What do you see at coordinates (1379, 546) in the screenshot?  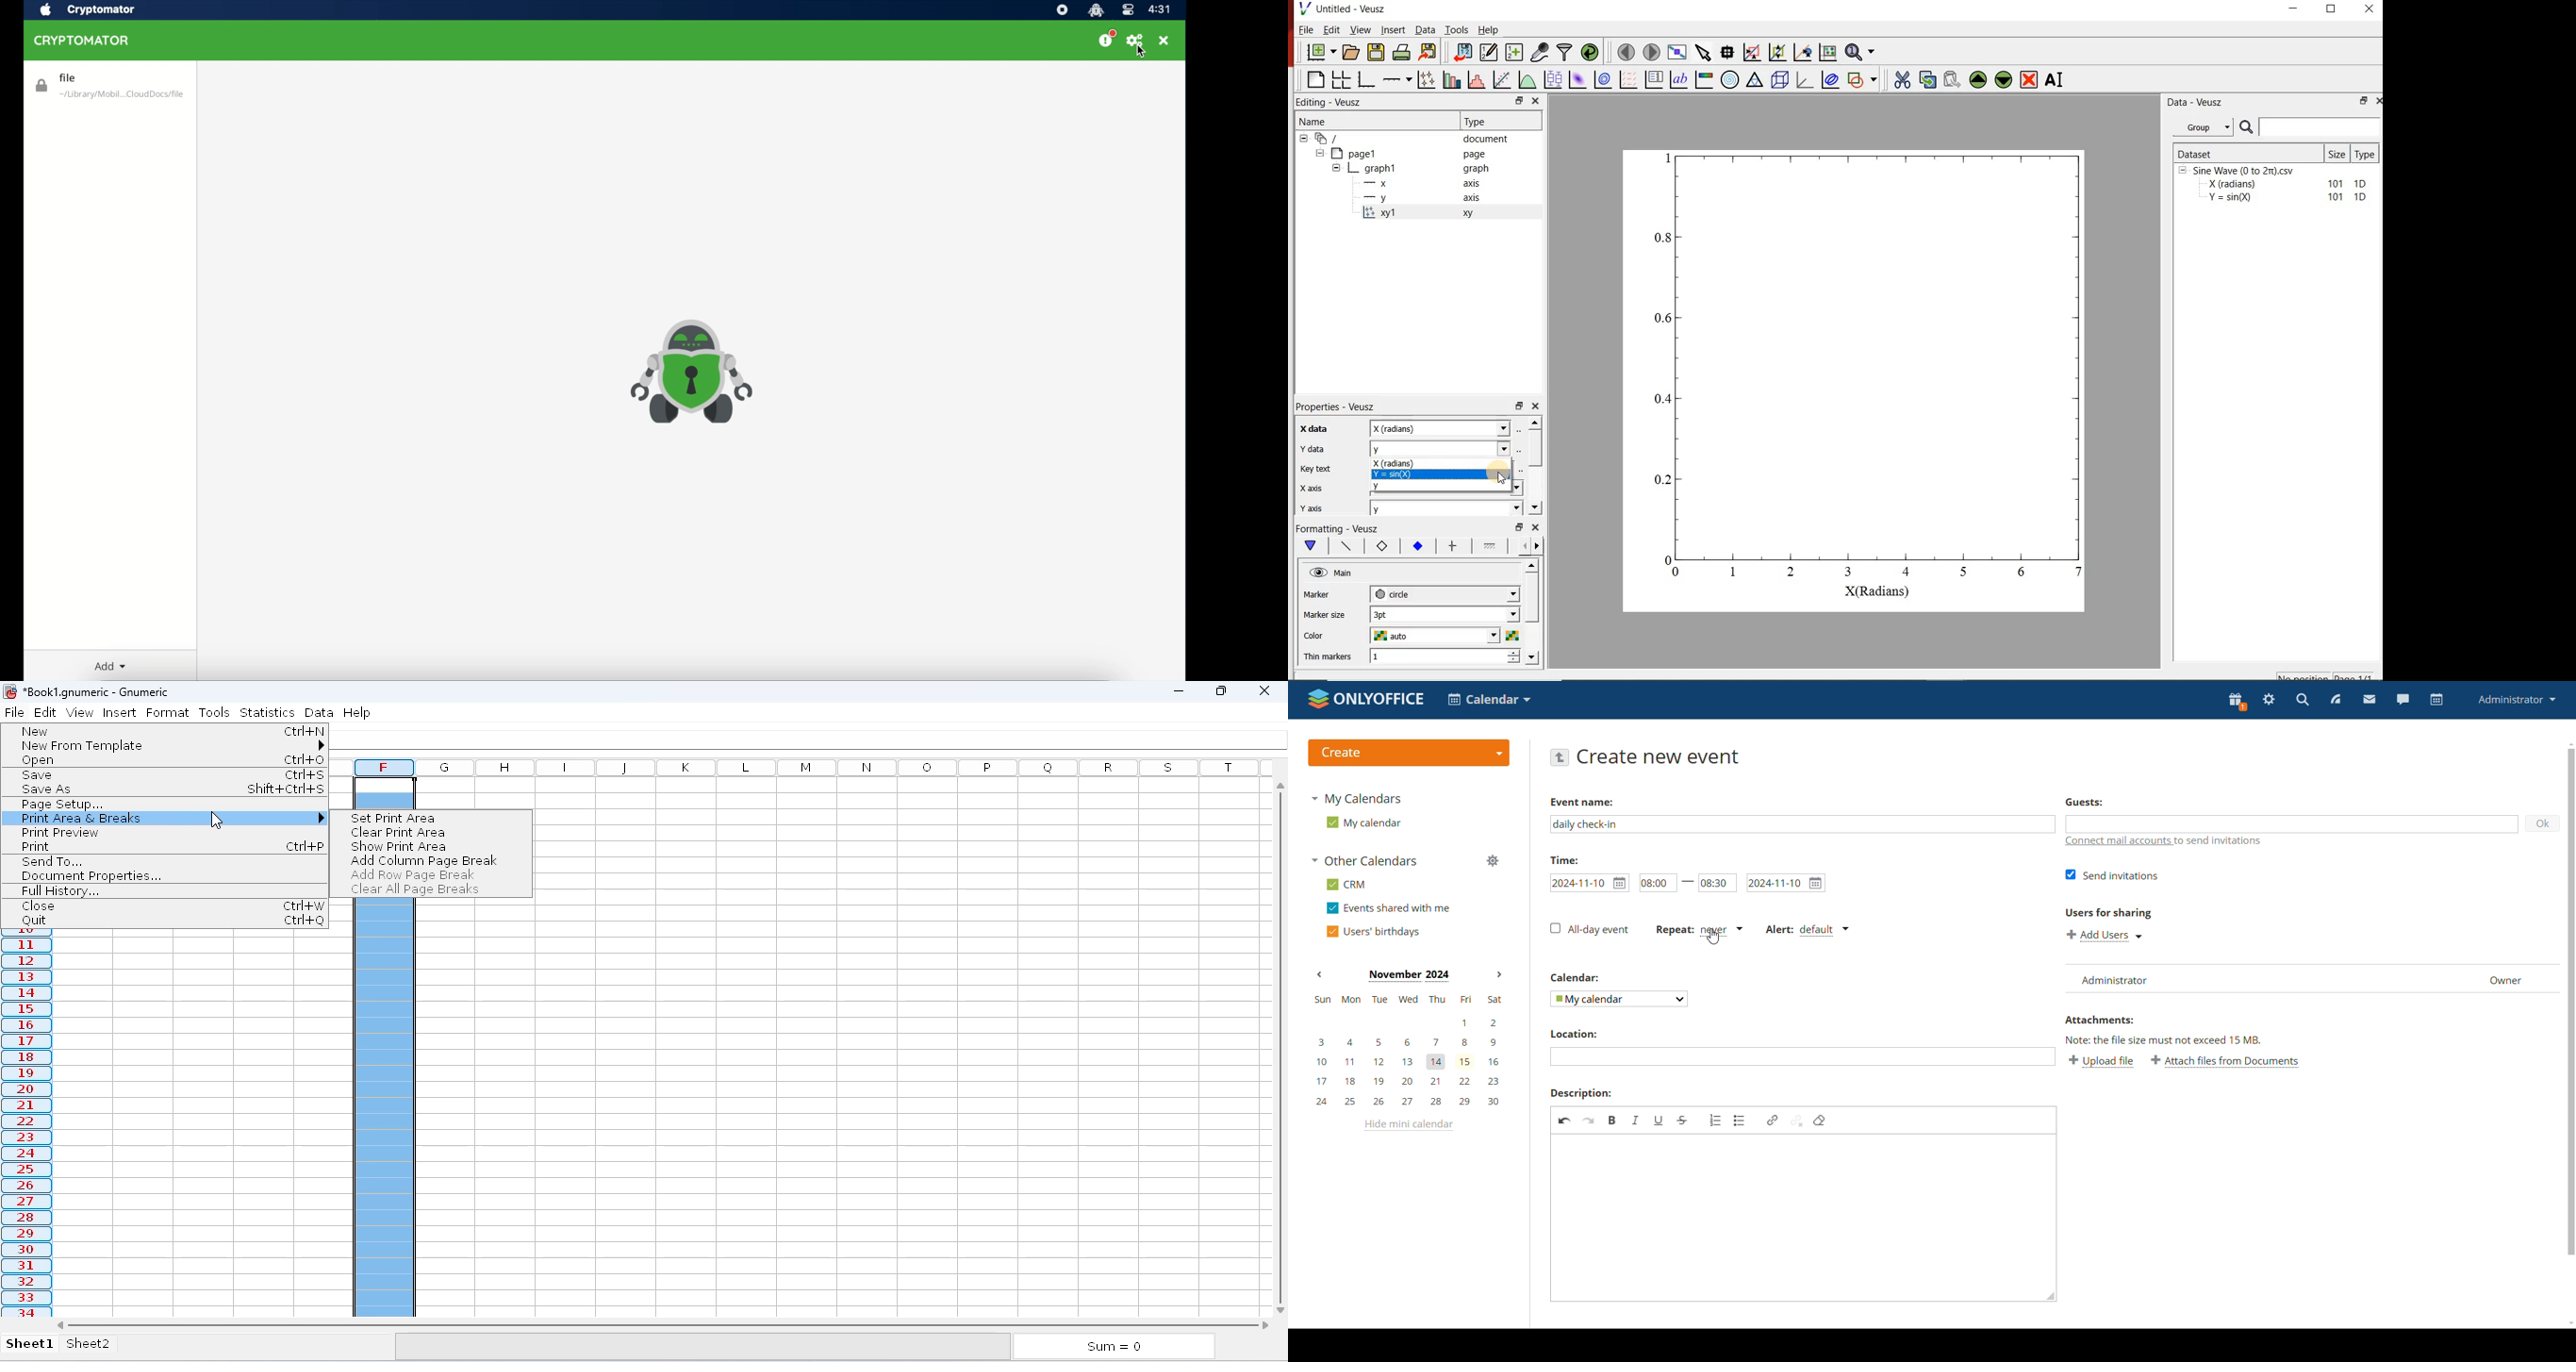 I see `xy` at bounding box center [1379, 546].